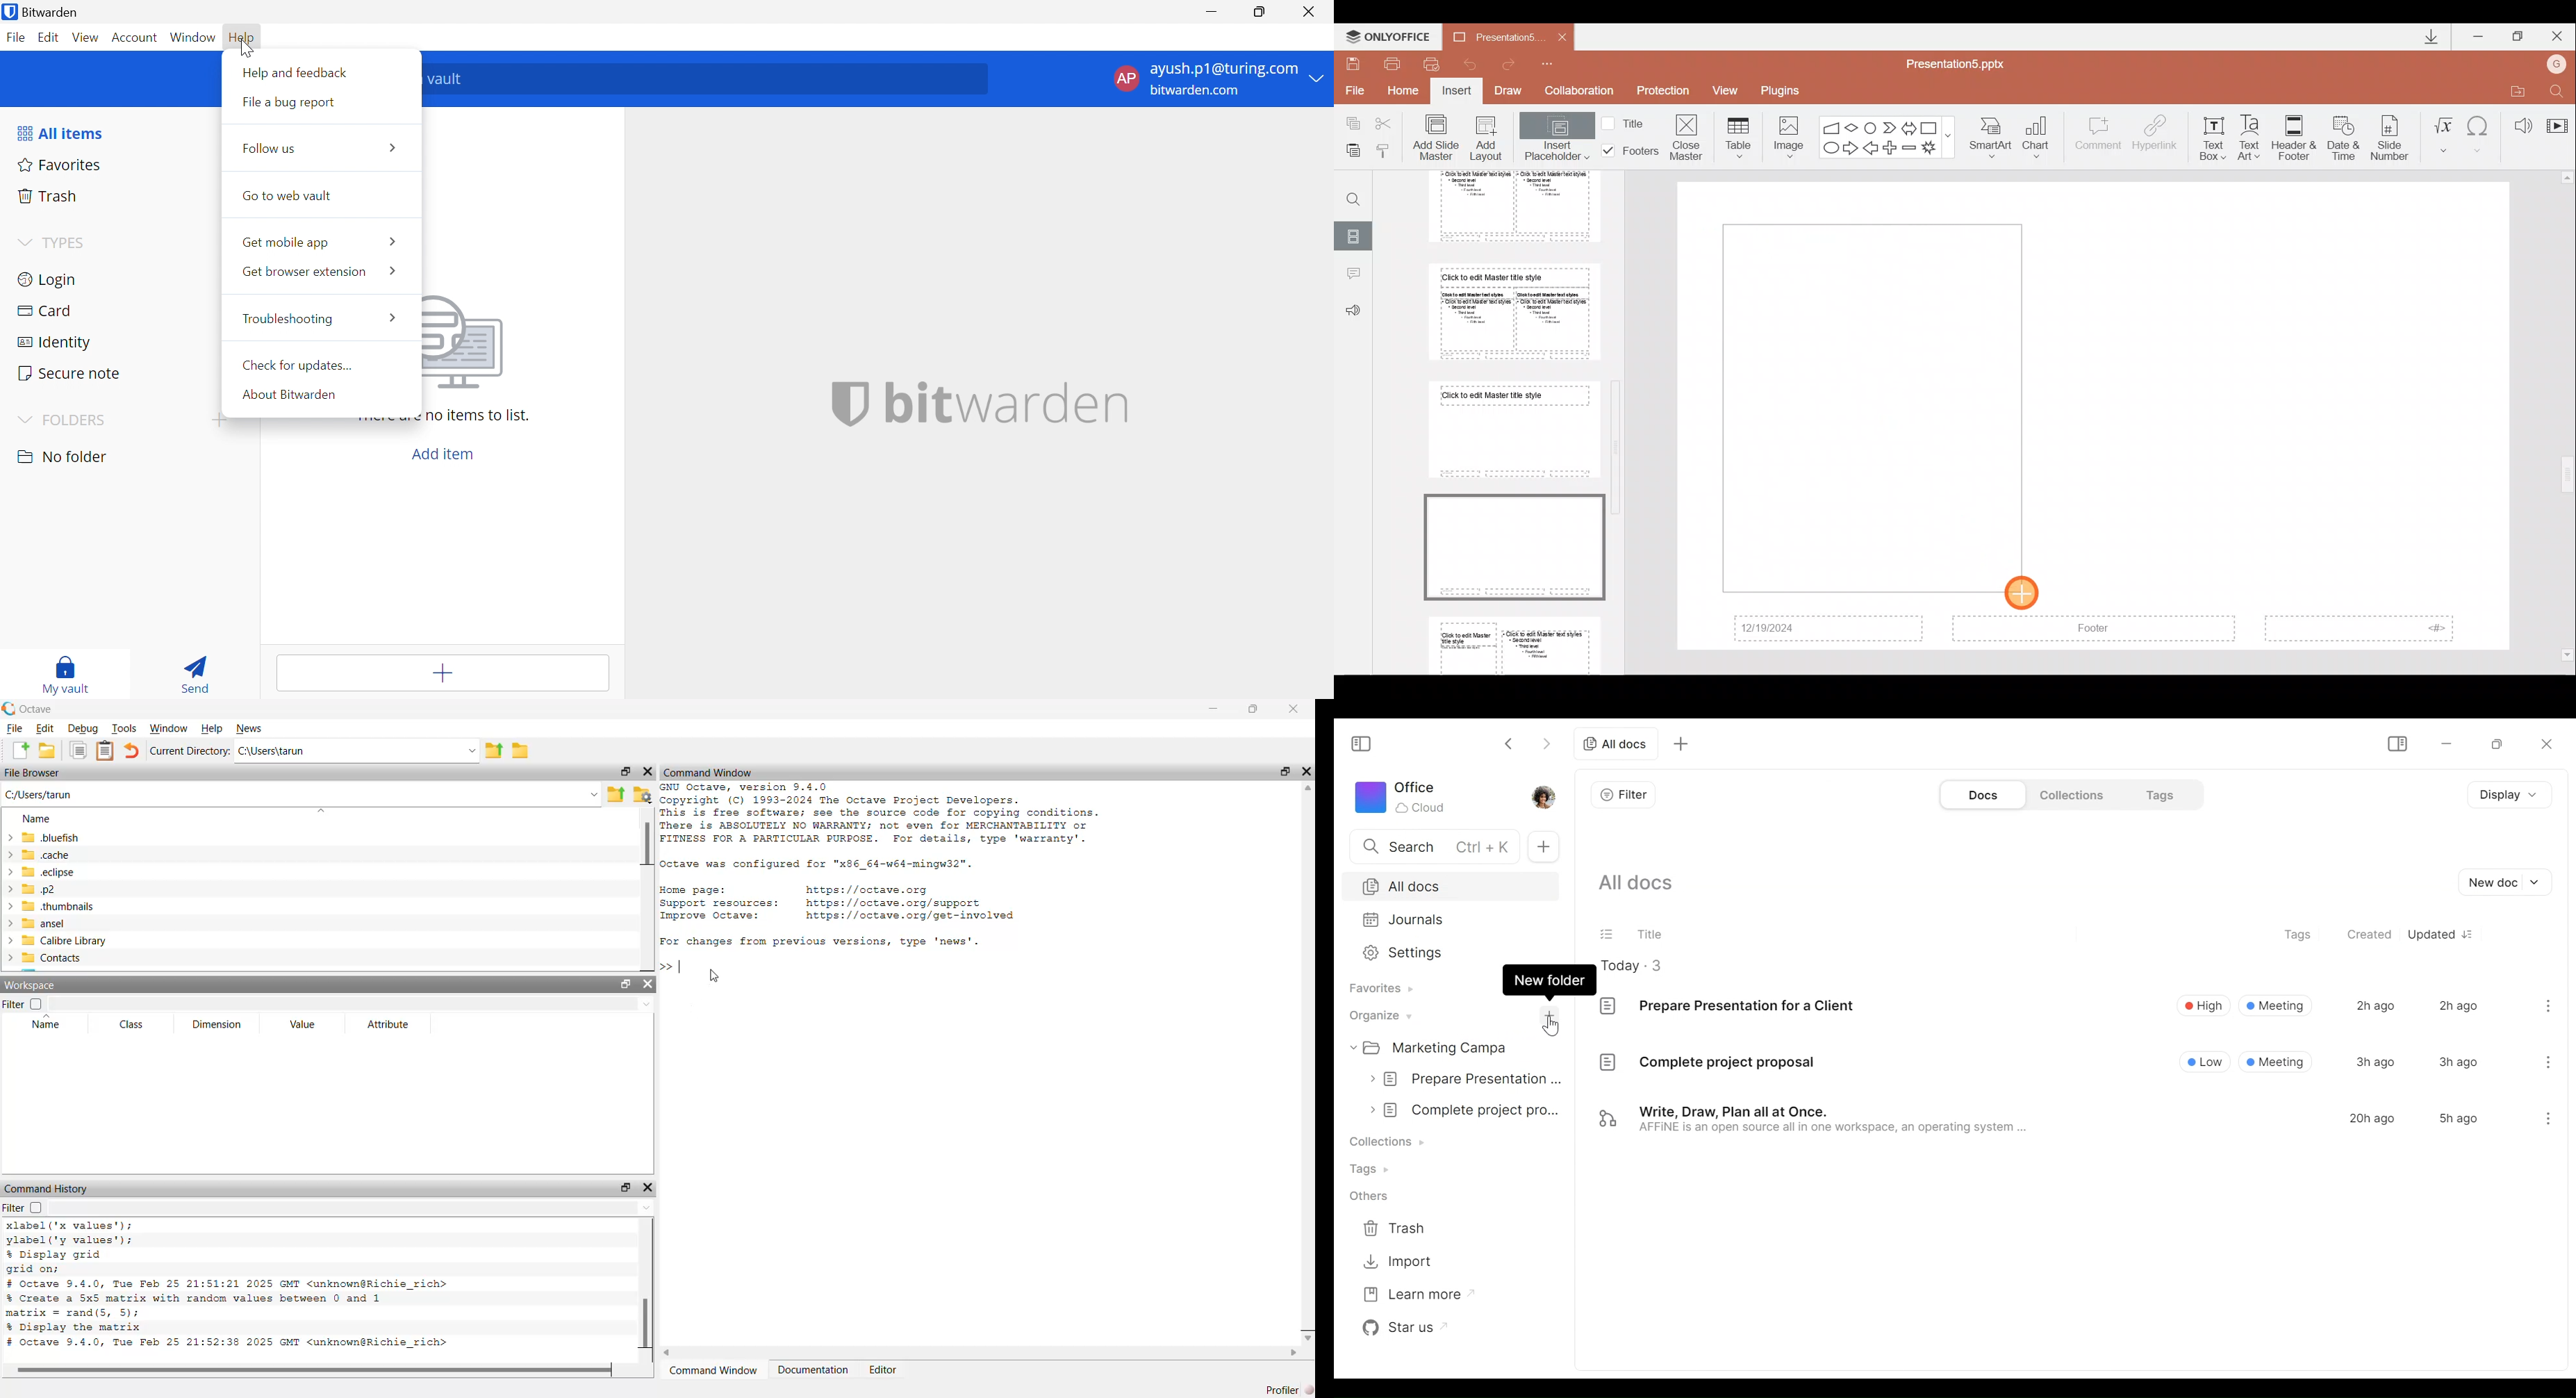 The height and width of the screenshot is (1400, 2576). What do you see at coordinates (222, 420) in the screenshot?
I see `Drop Down` at bounding box center [222, 420].